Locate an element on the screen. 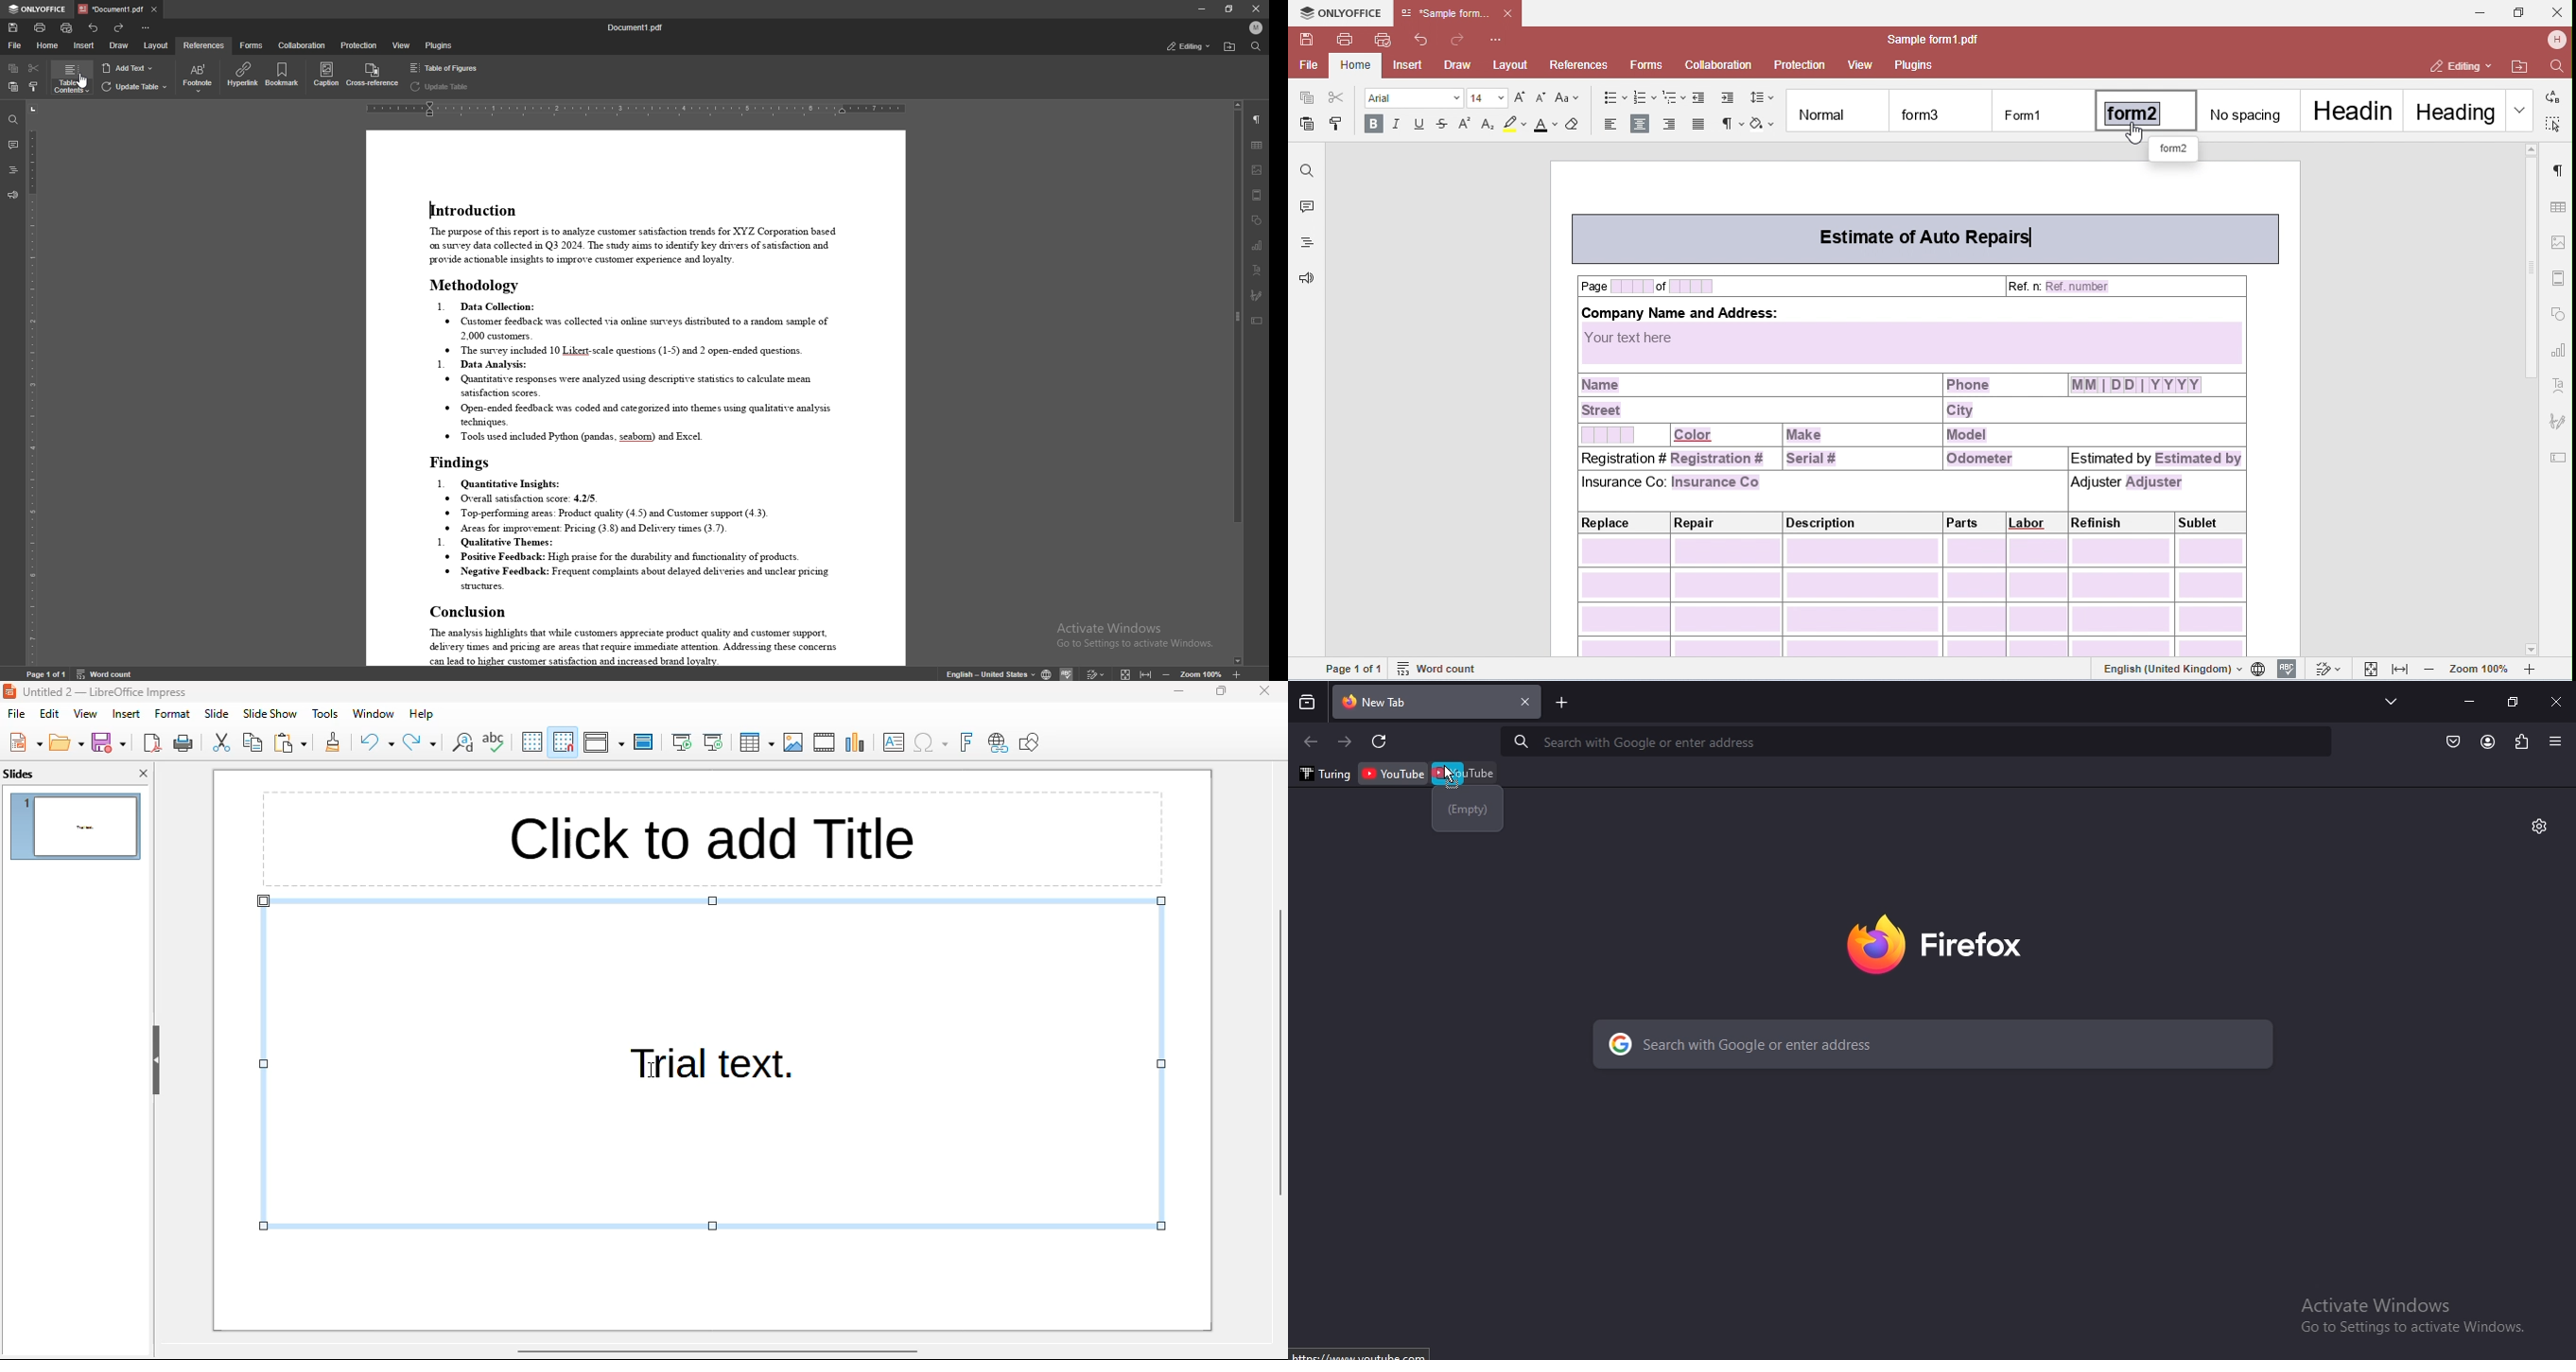 This screenshot has height=1372, width=2576. click to go to next page is located at coordinates (1346, 741).